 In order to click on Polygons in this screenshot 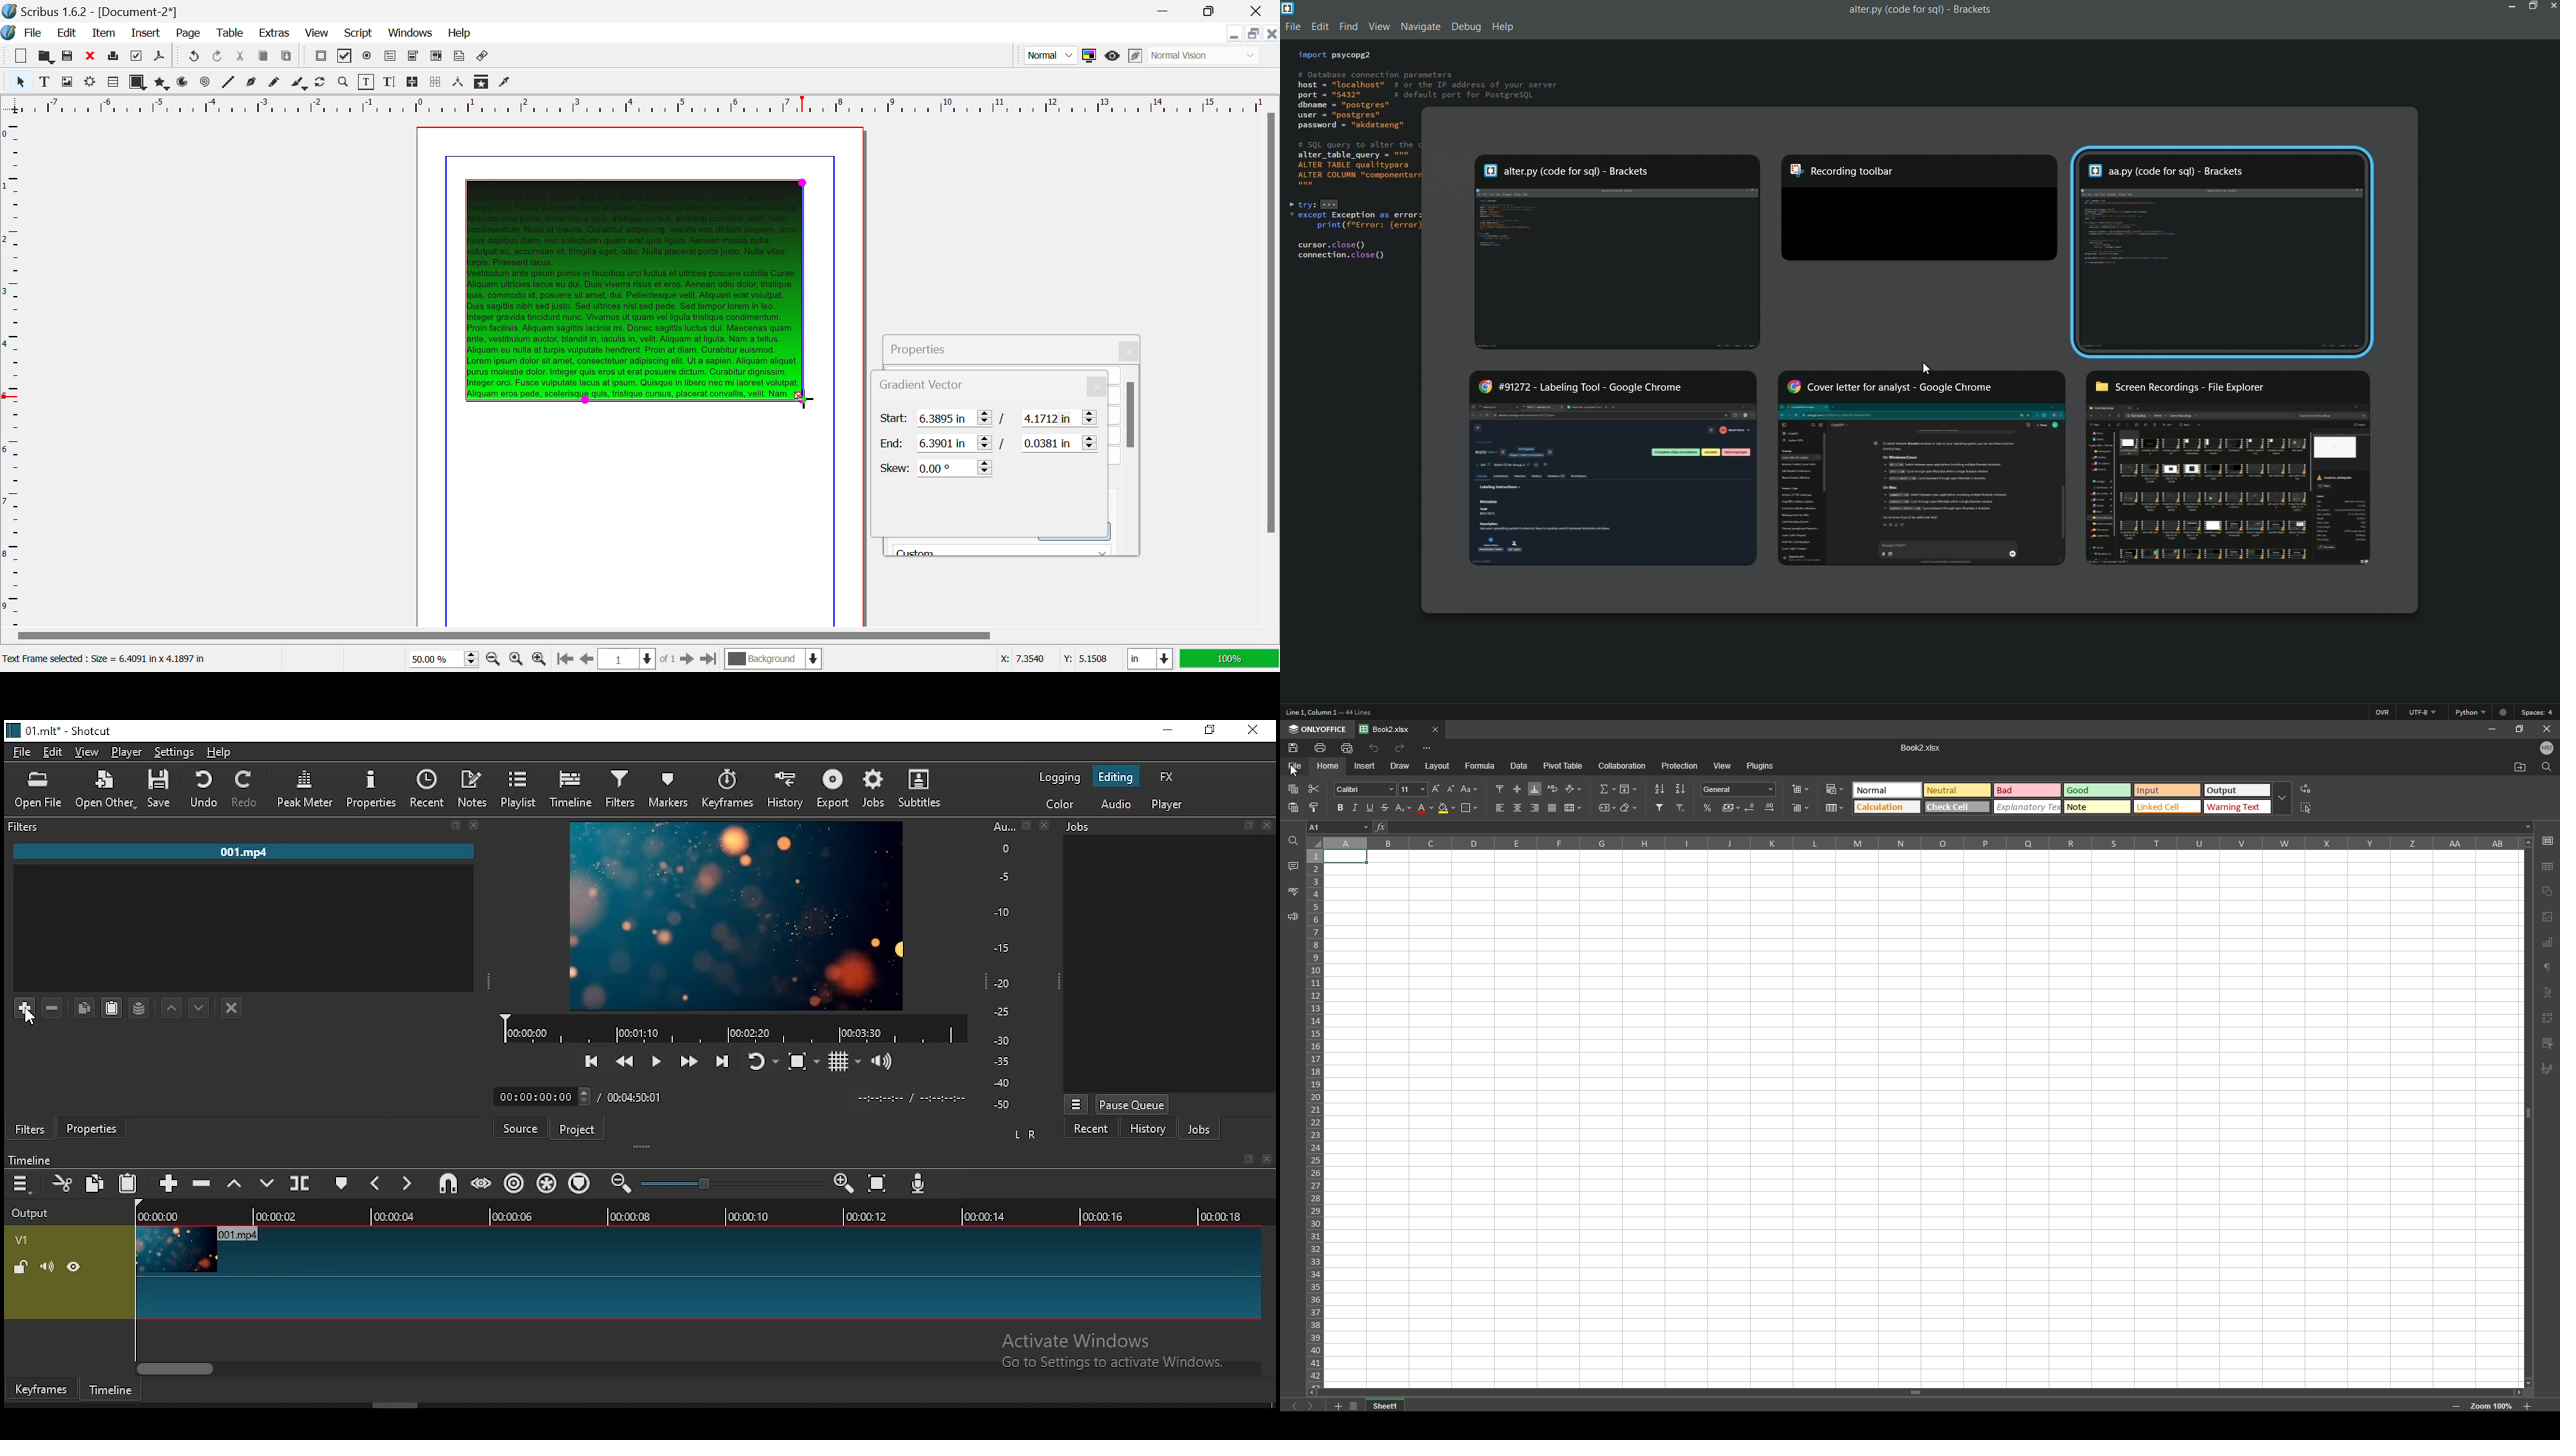, I will do `click(161, 83)`.